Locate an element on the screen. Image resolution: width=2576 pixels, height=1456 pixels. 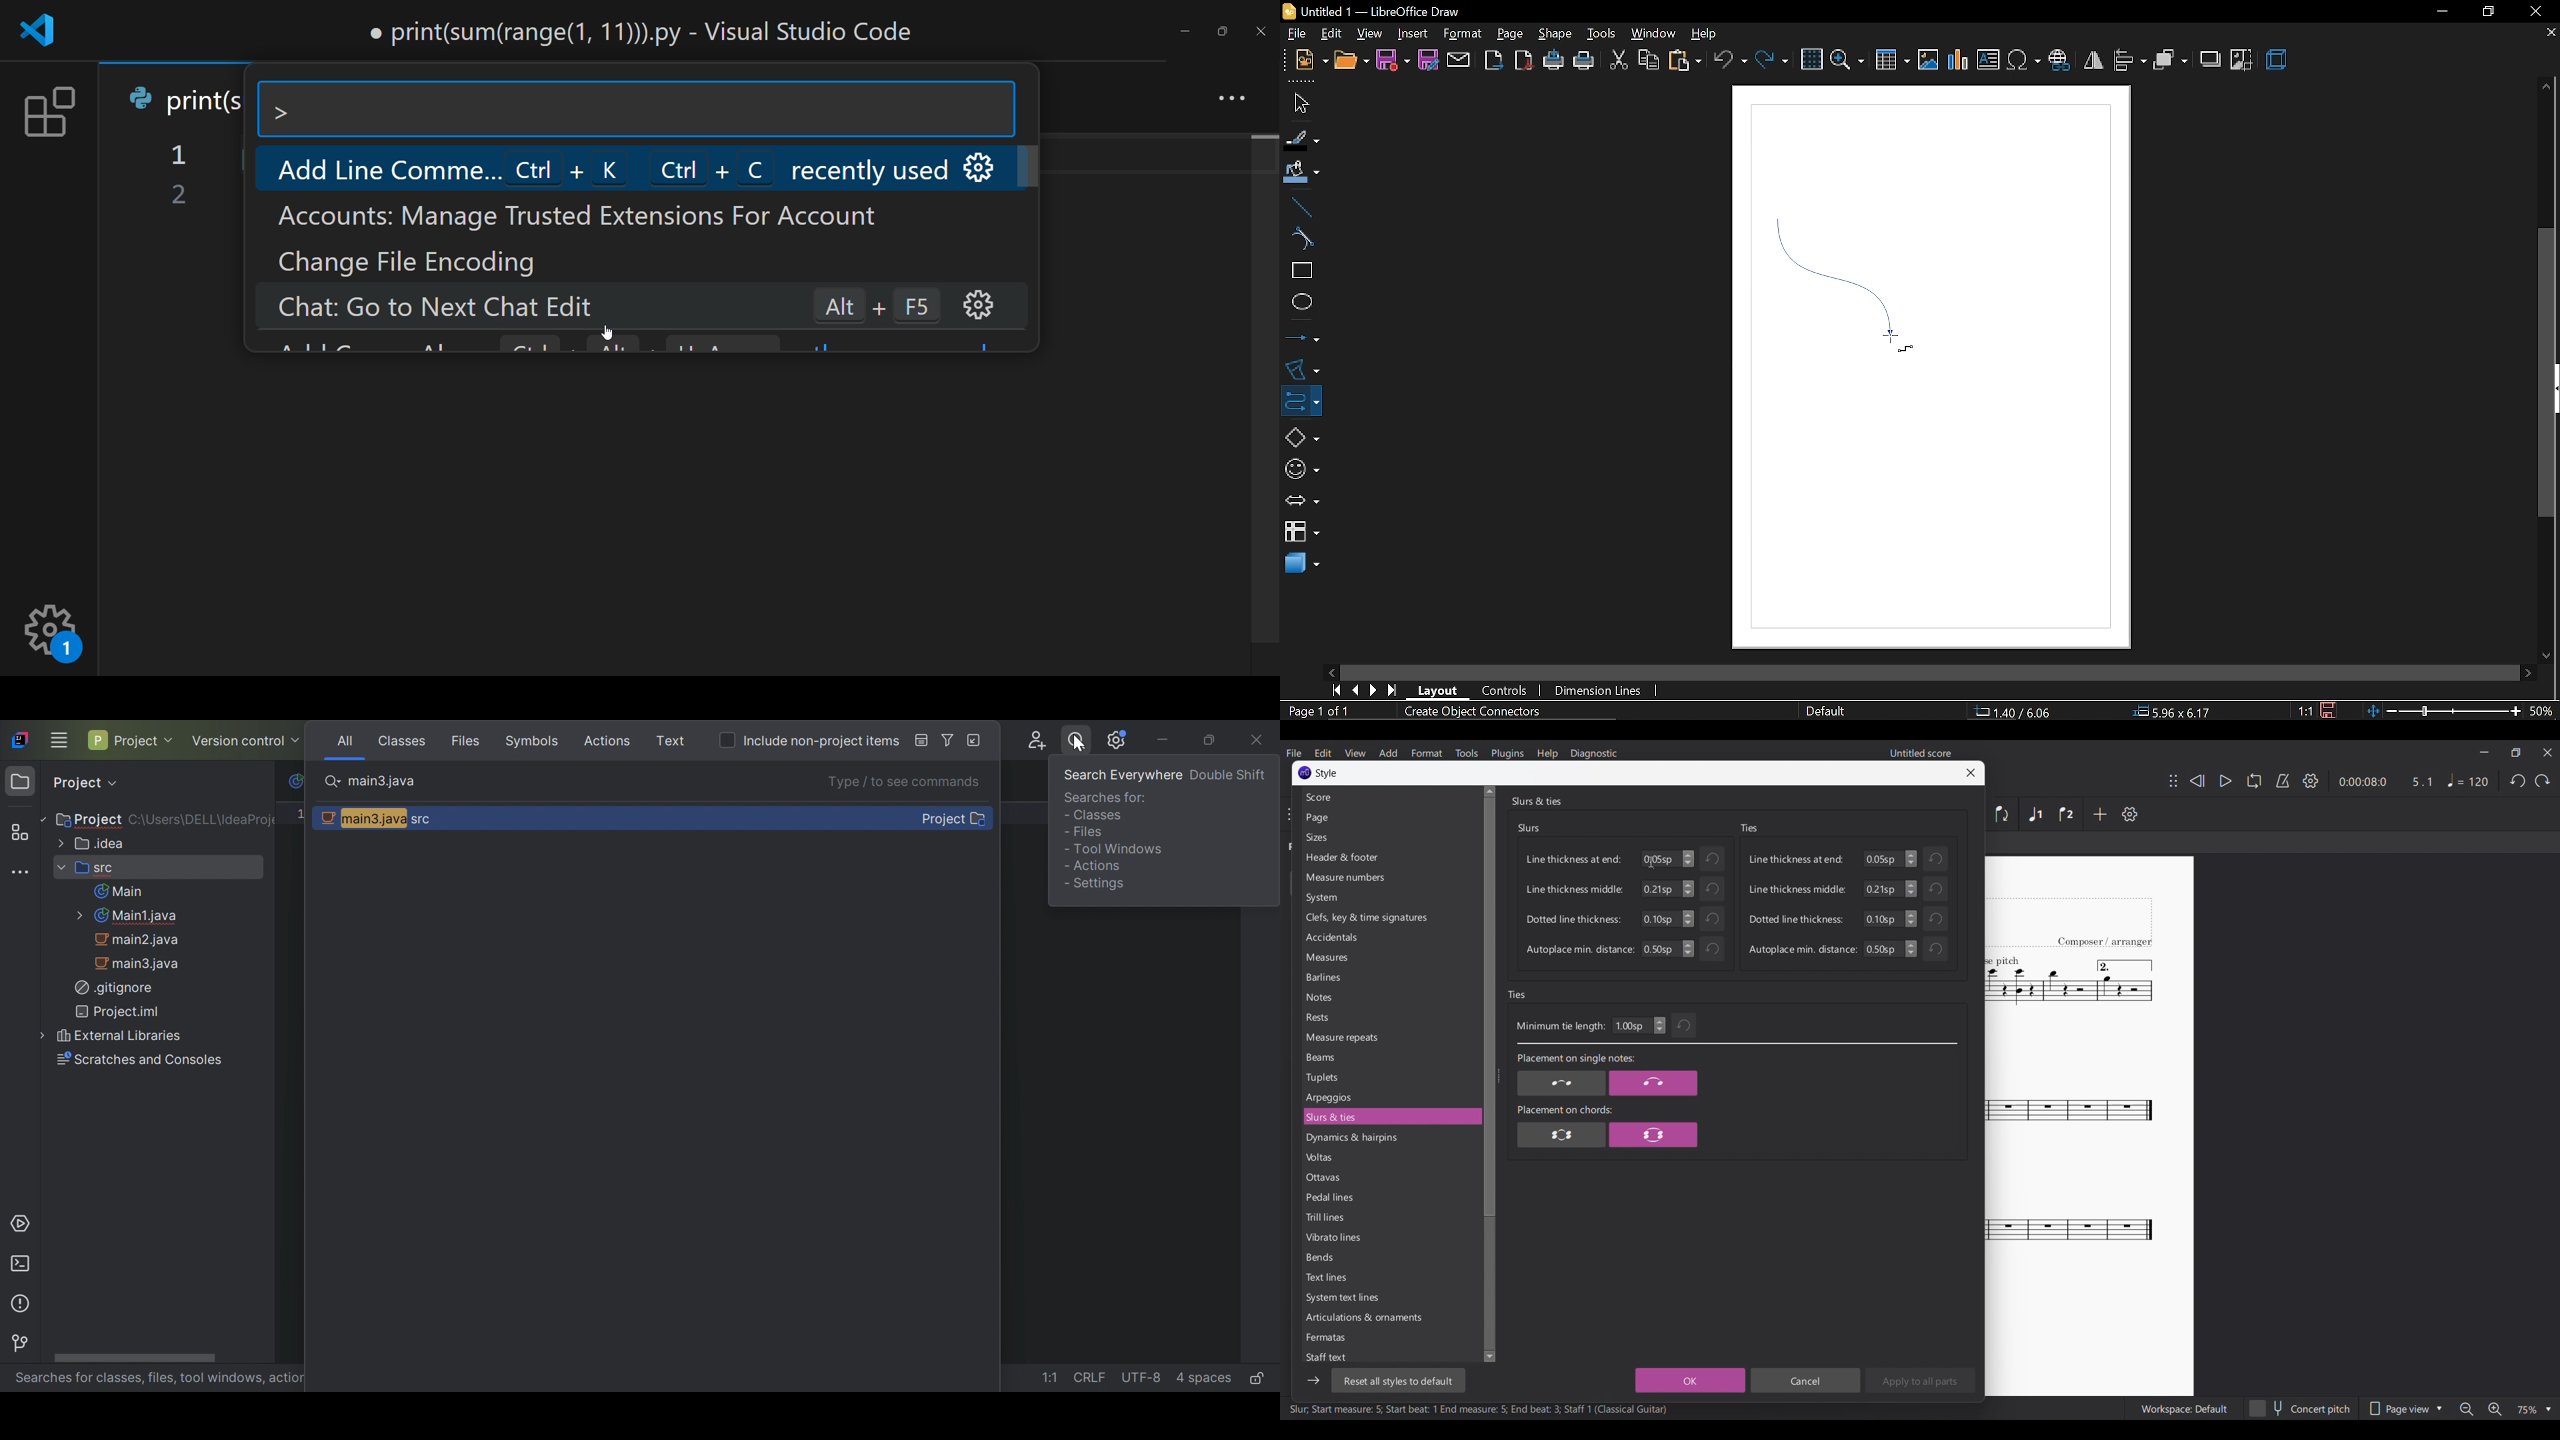
go to last page is located at coordinates (1394, 690).